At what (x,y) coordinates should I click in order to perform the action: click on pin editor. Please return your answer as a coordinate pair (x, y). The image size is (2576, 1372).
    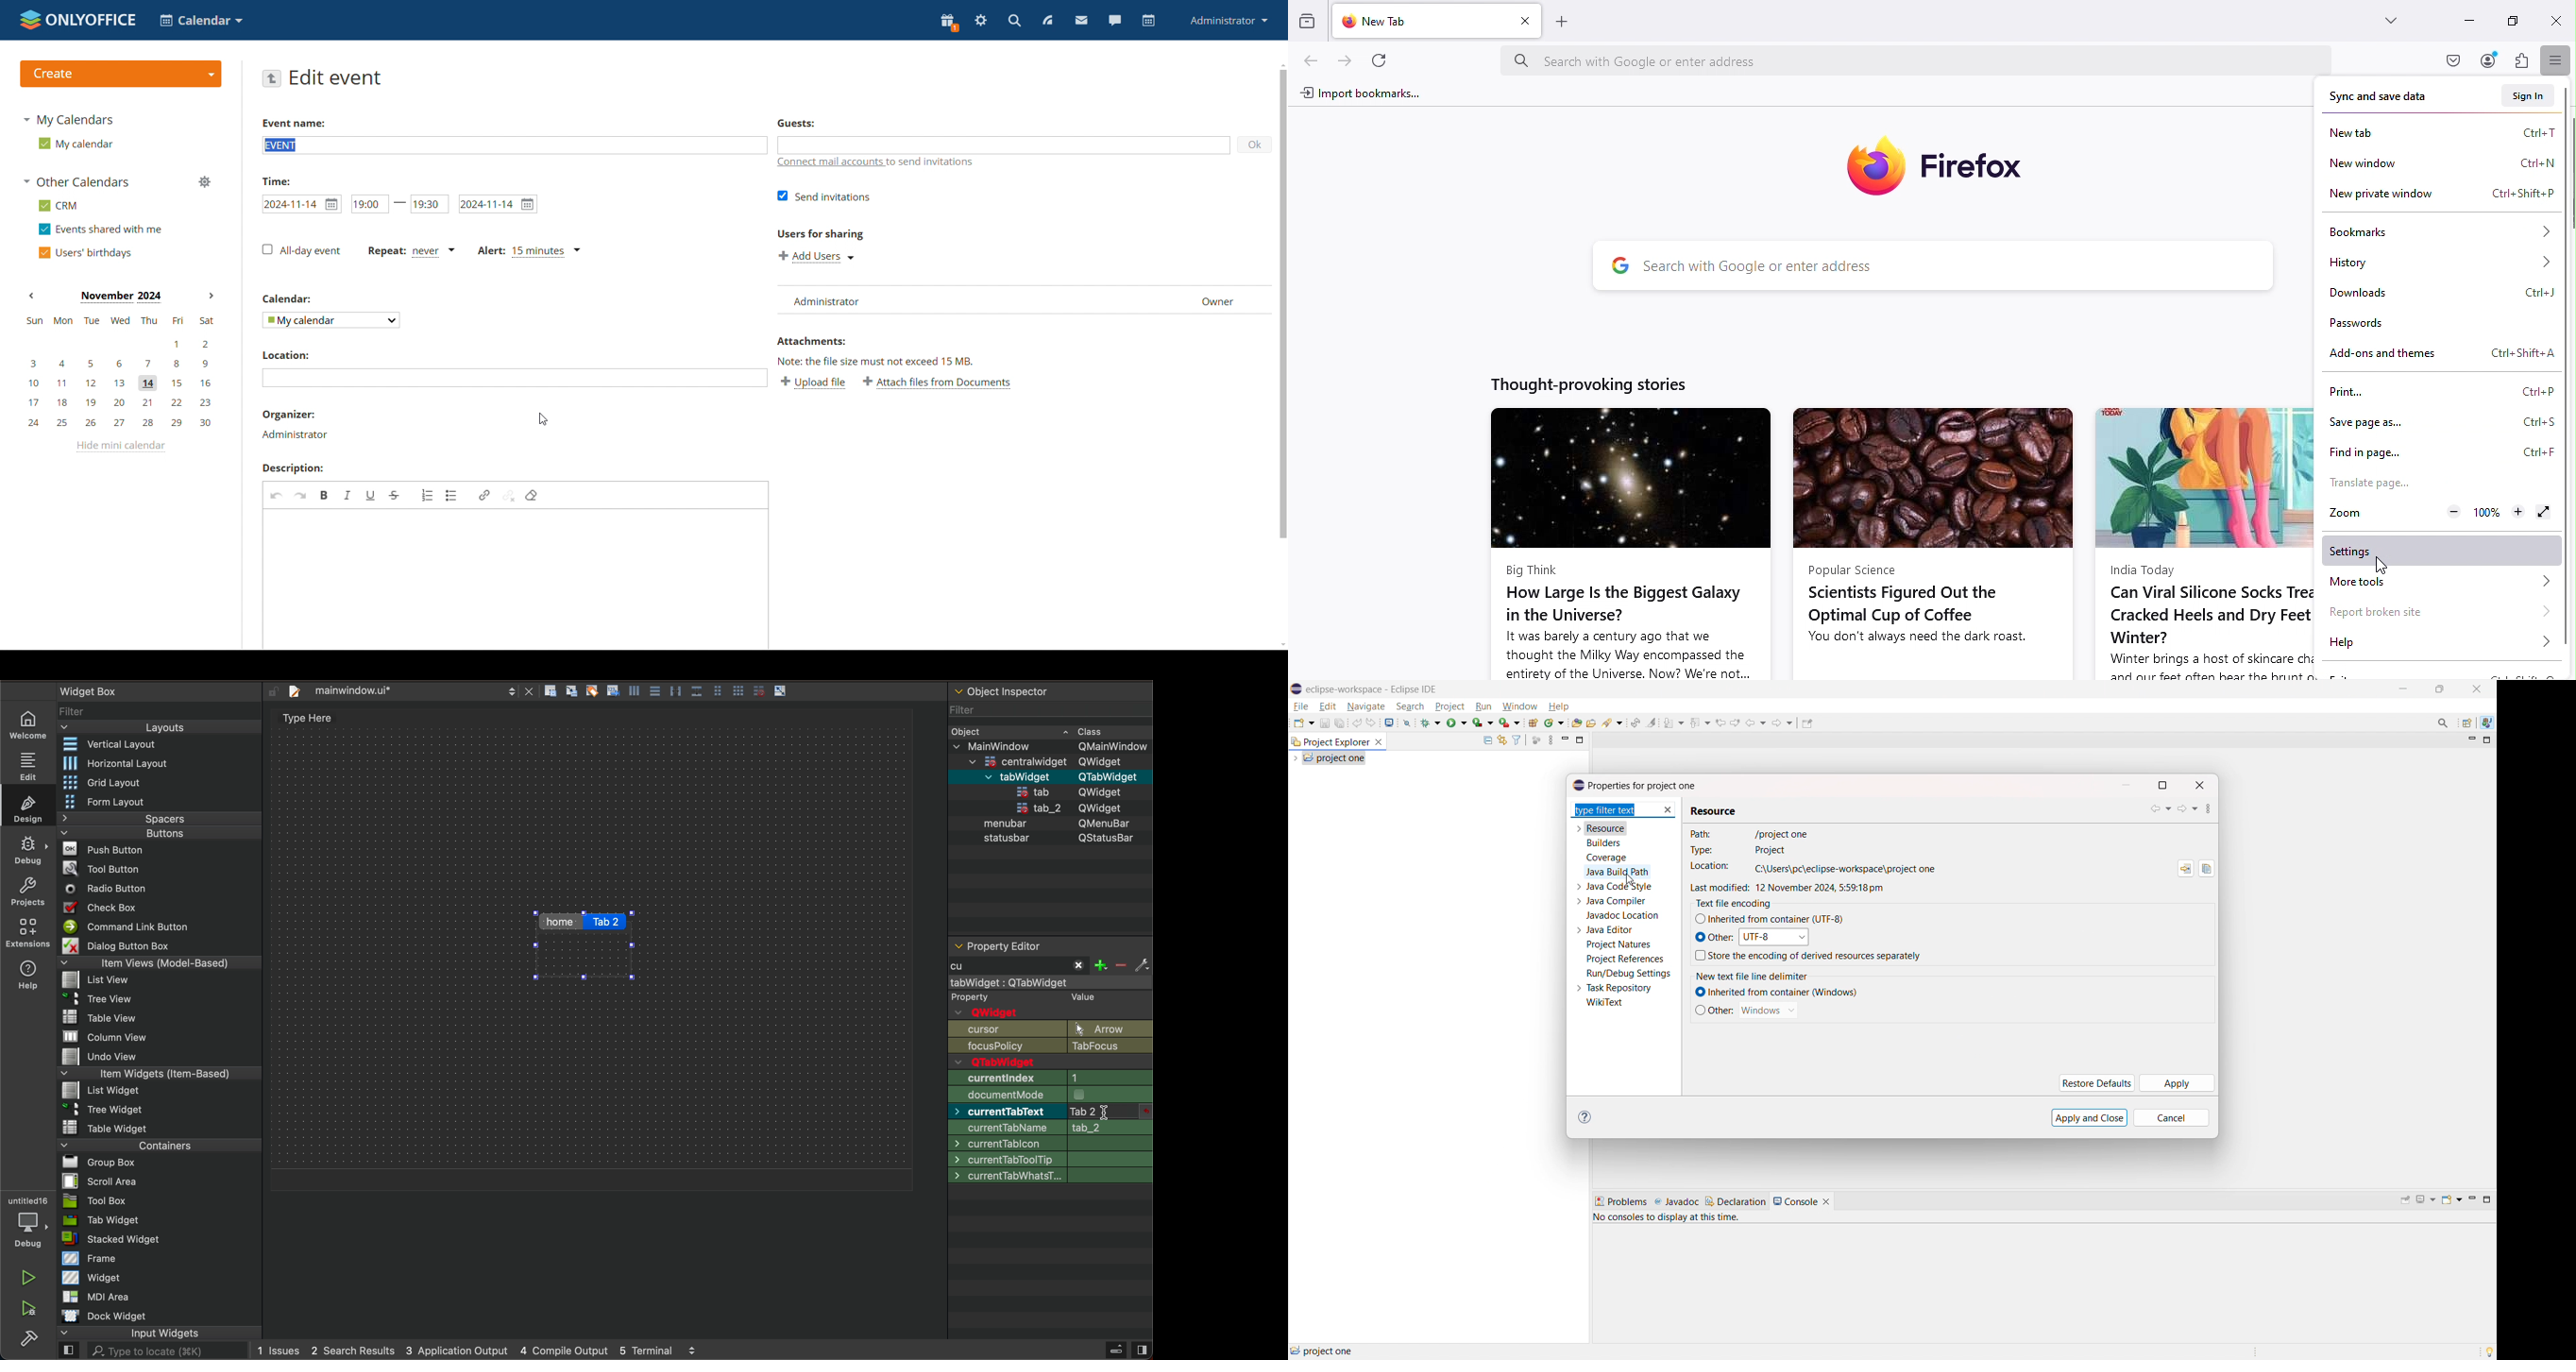
    Looking at the image, I should click on (1807, 723).